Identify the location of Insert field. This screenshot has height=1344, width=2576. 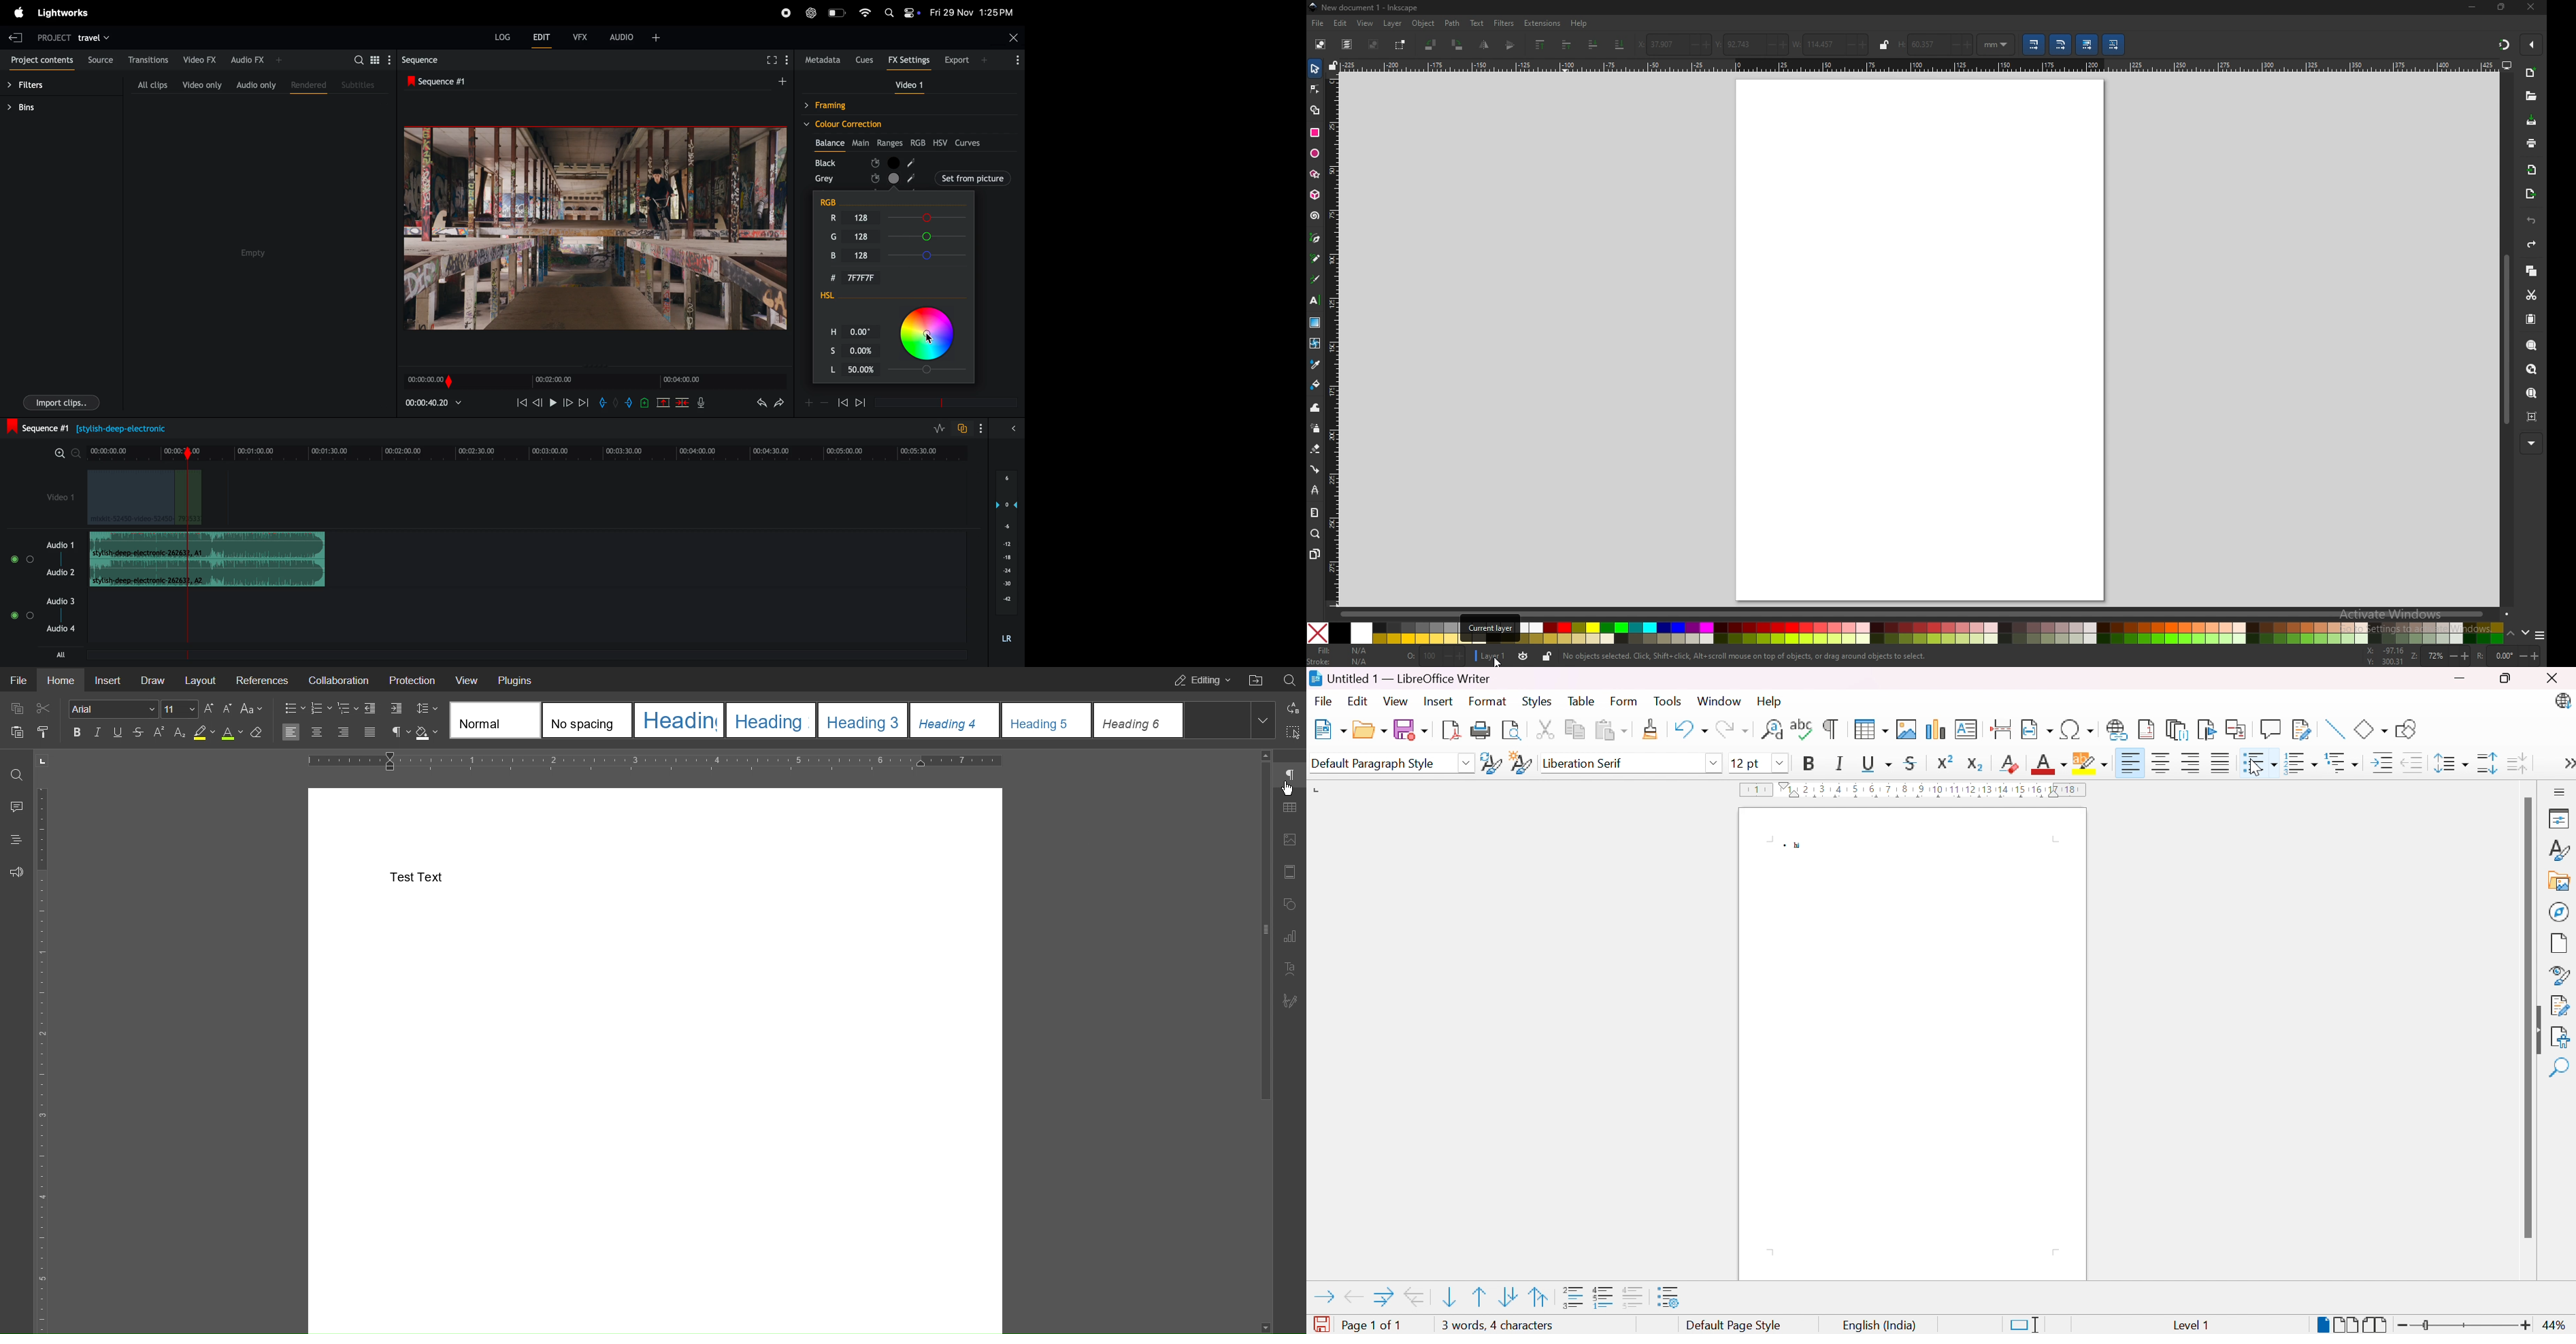
(2037, 731).